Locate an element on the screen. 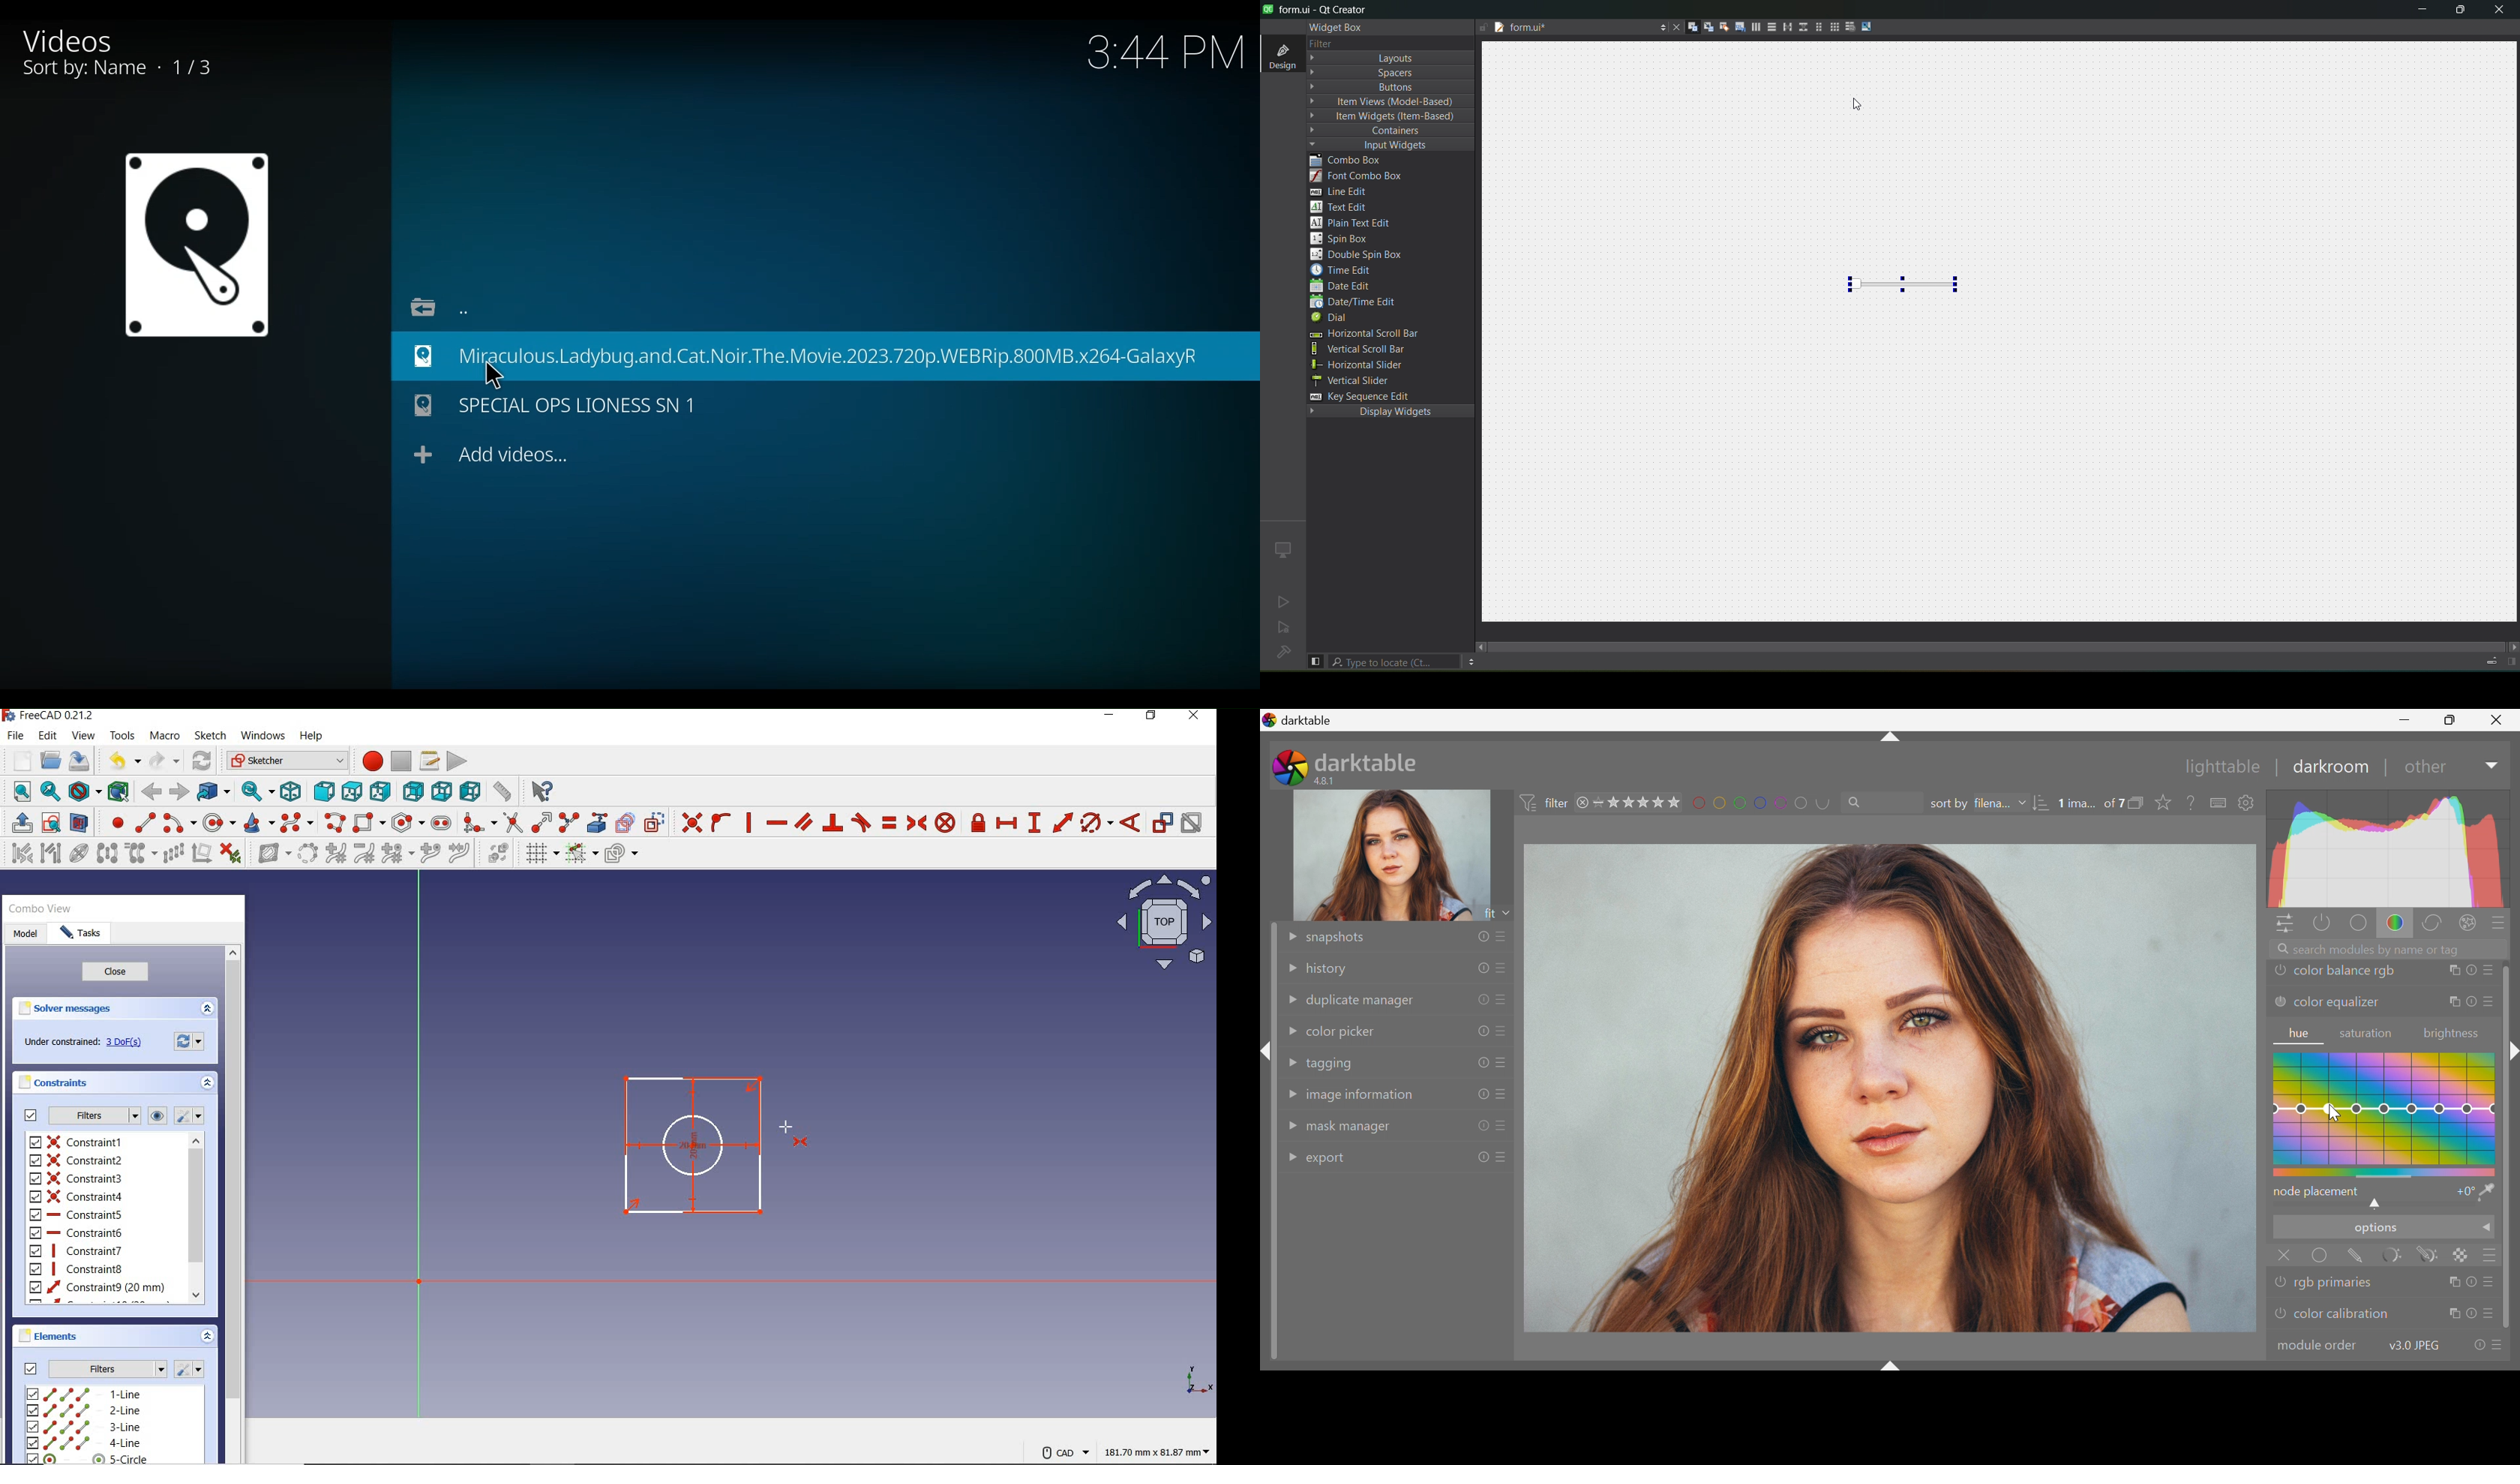  leave sketch is located at coordinates (19, 821).